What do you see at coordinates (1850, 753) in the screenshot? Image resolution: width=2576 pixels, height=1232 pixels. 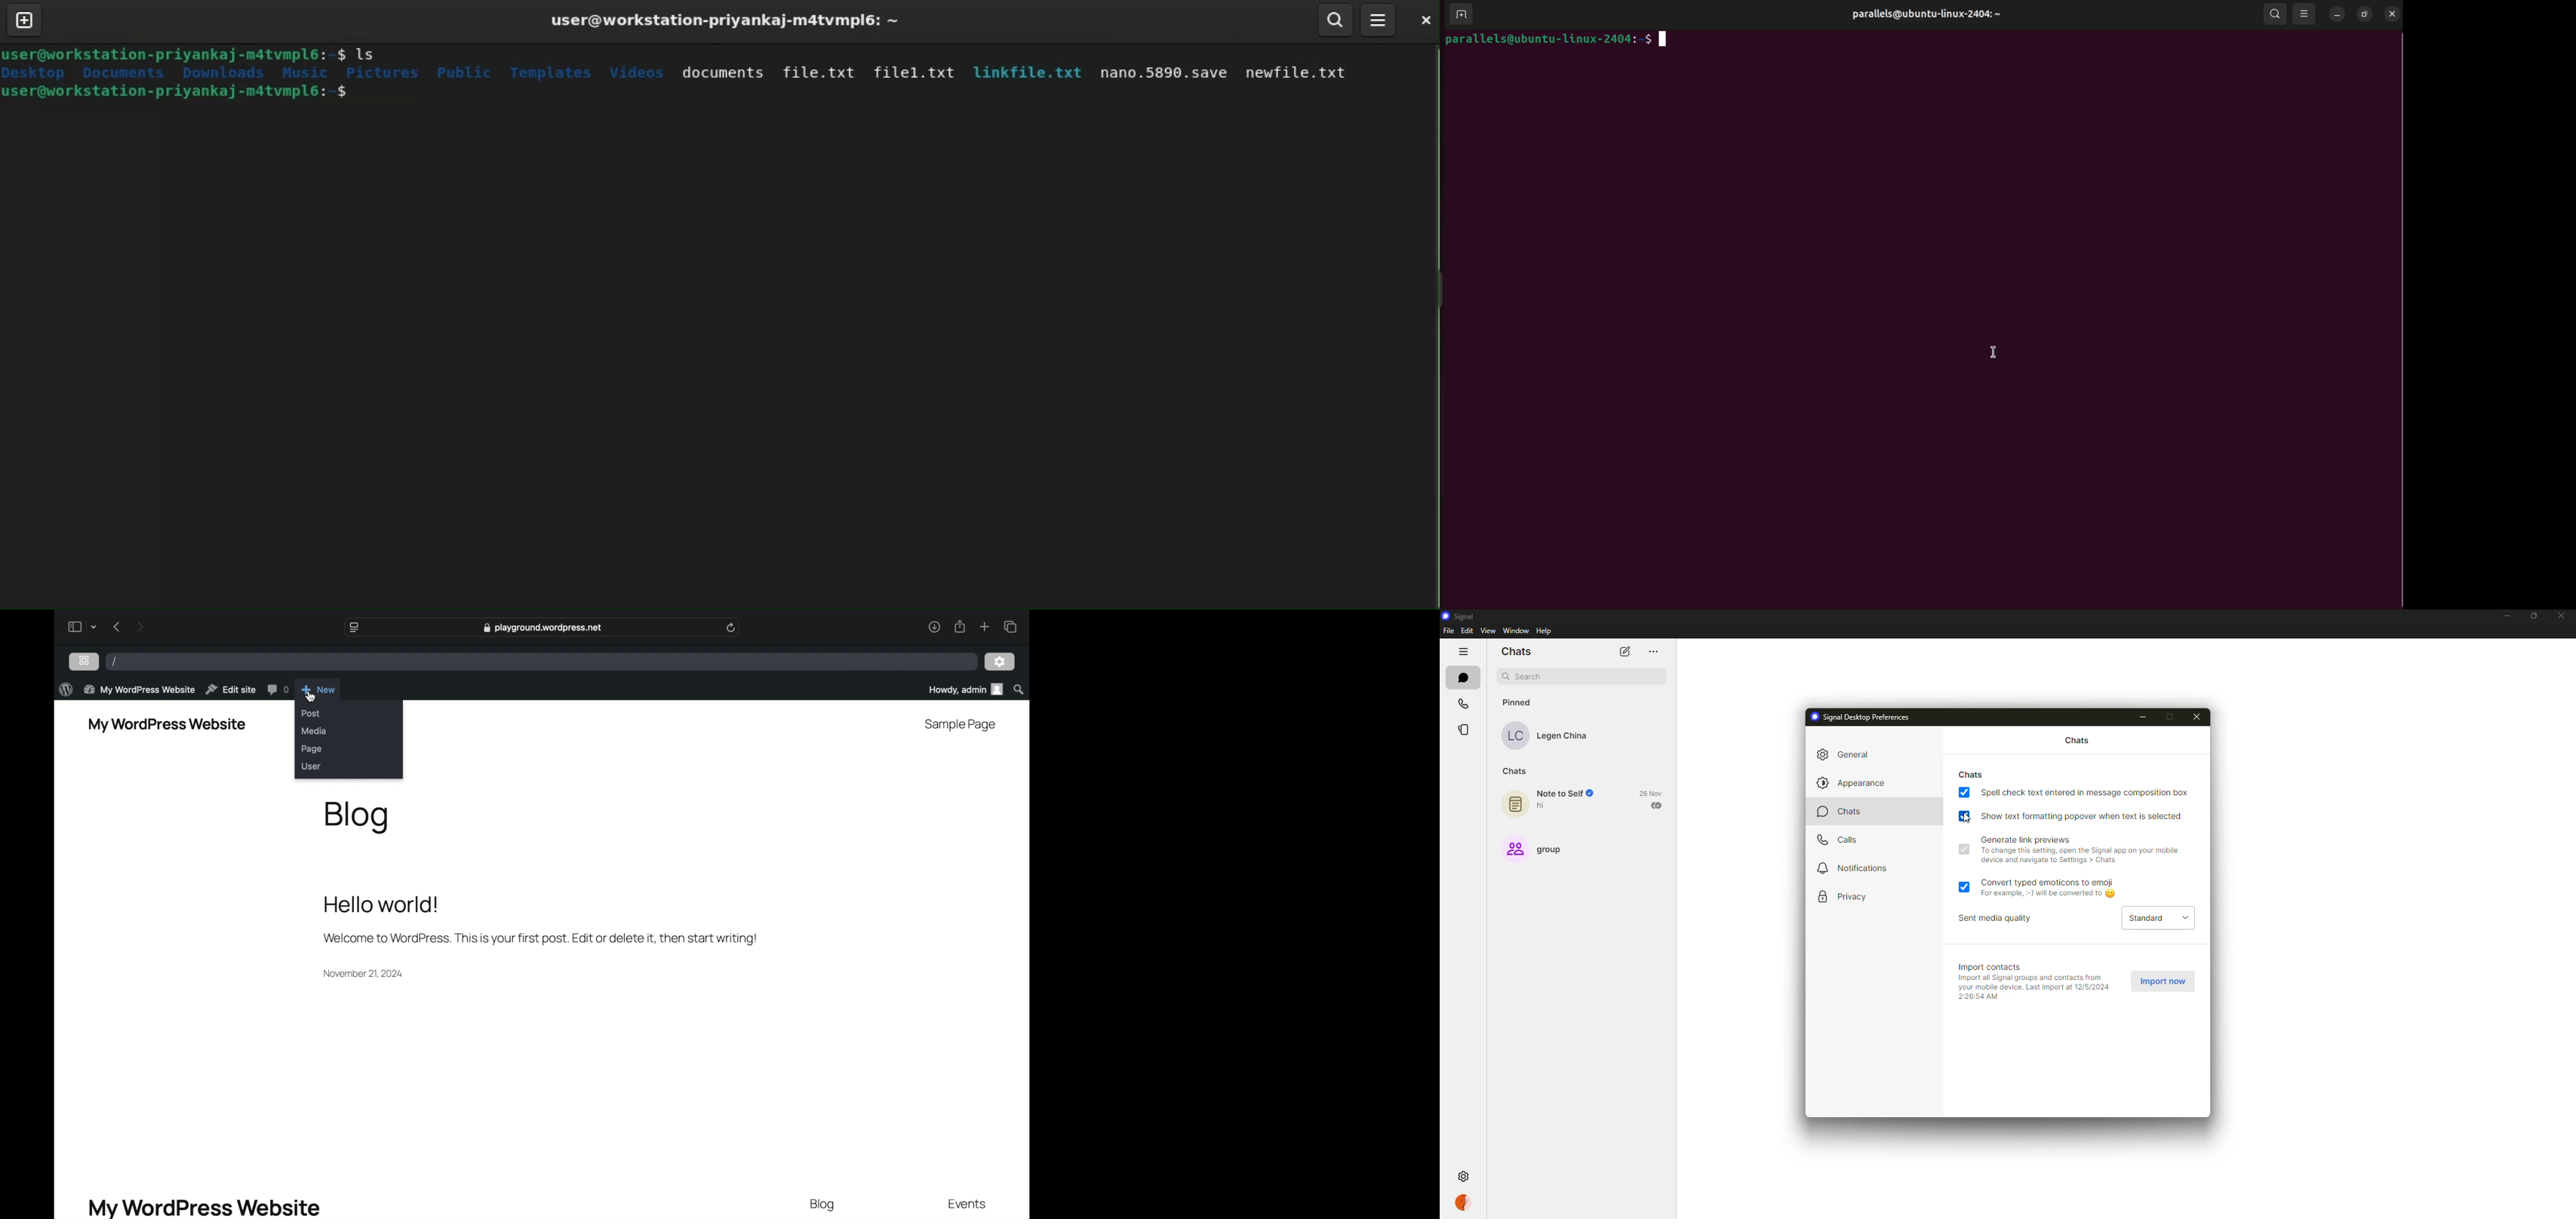 I see `general` at bounding box center [1850, 753].